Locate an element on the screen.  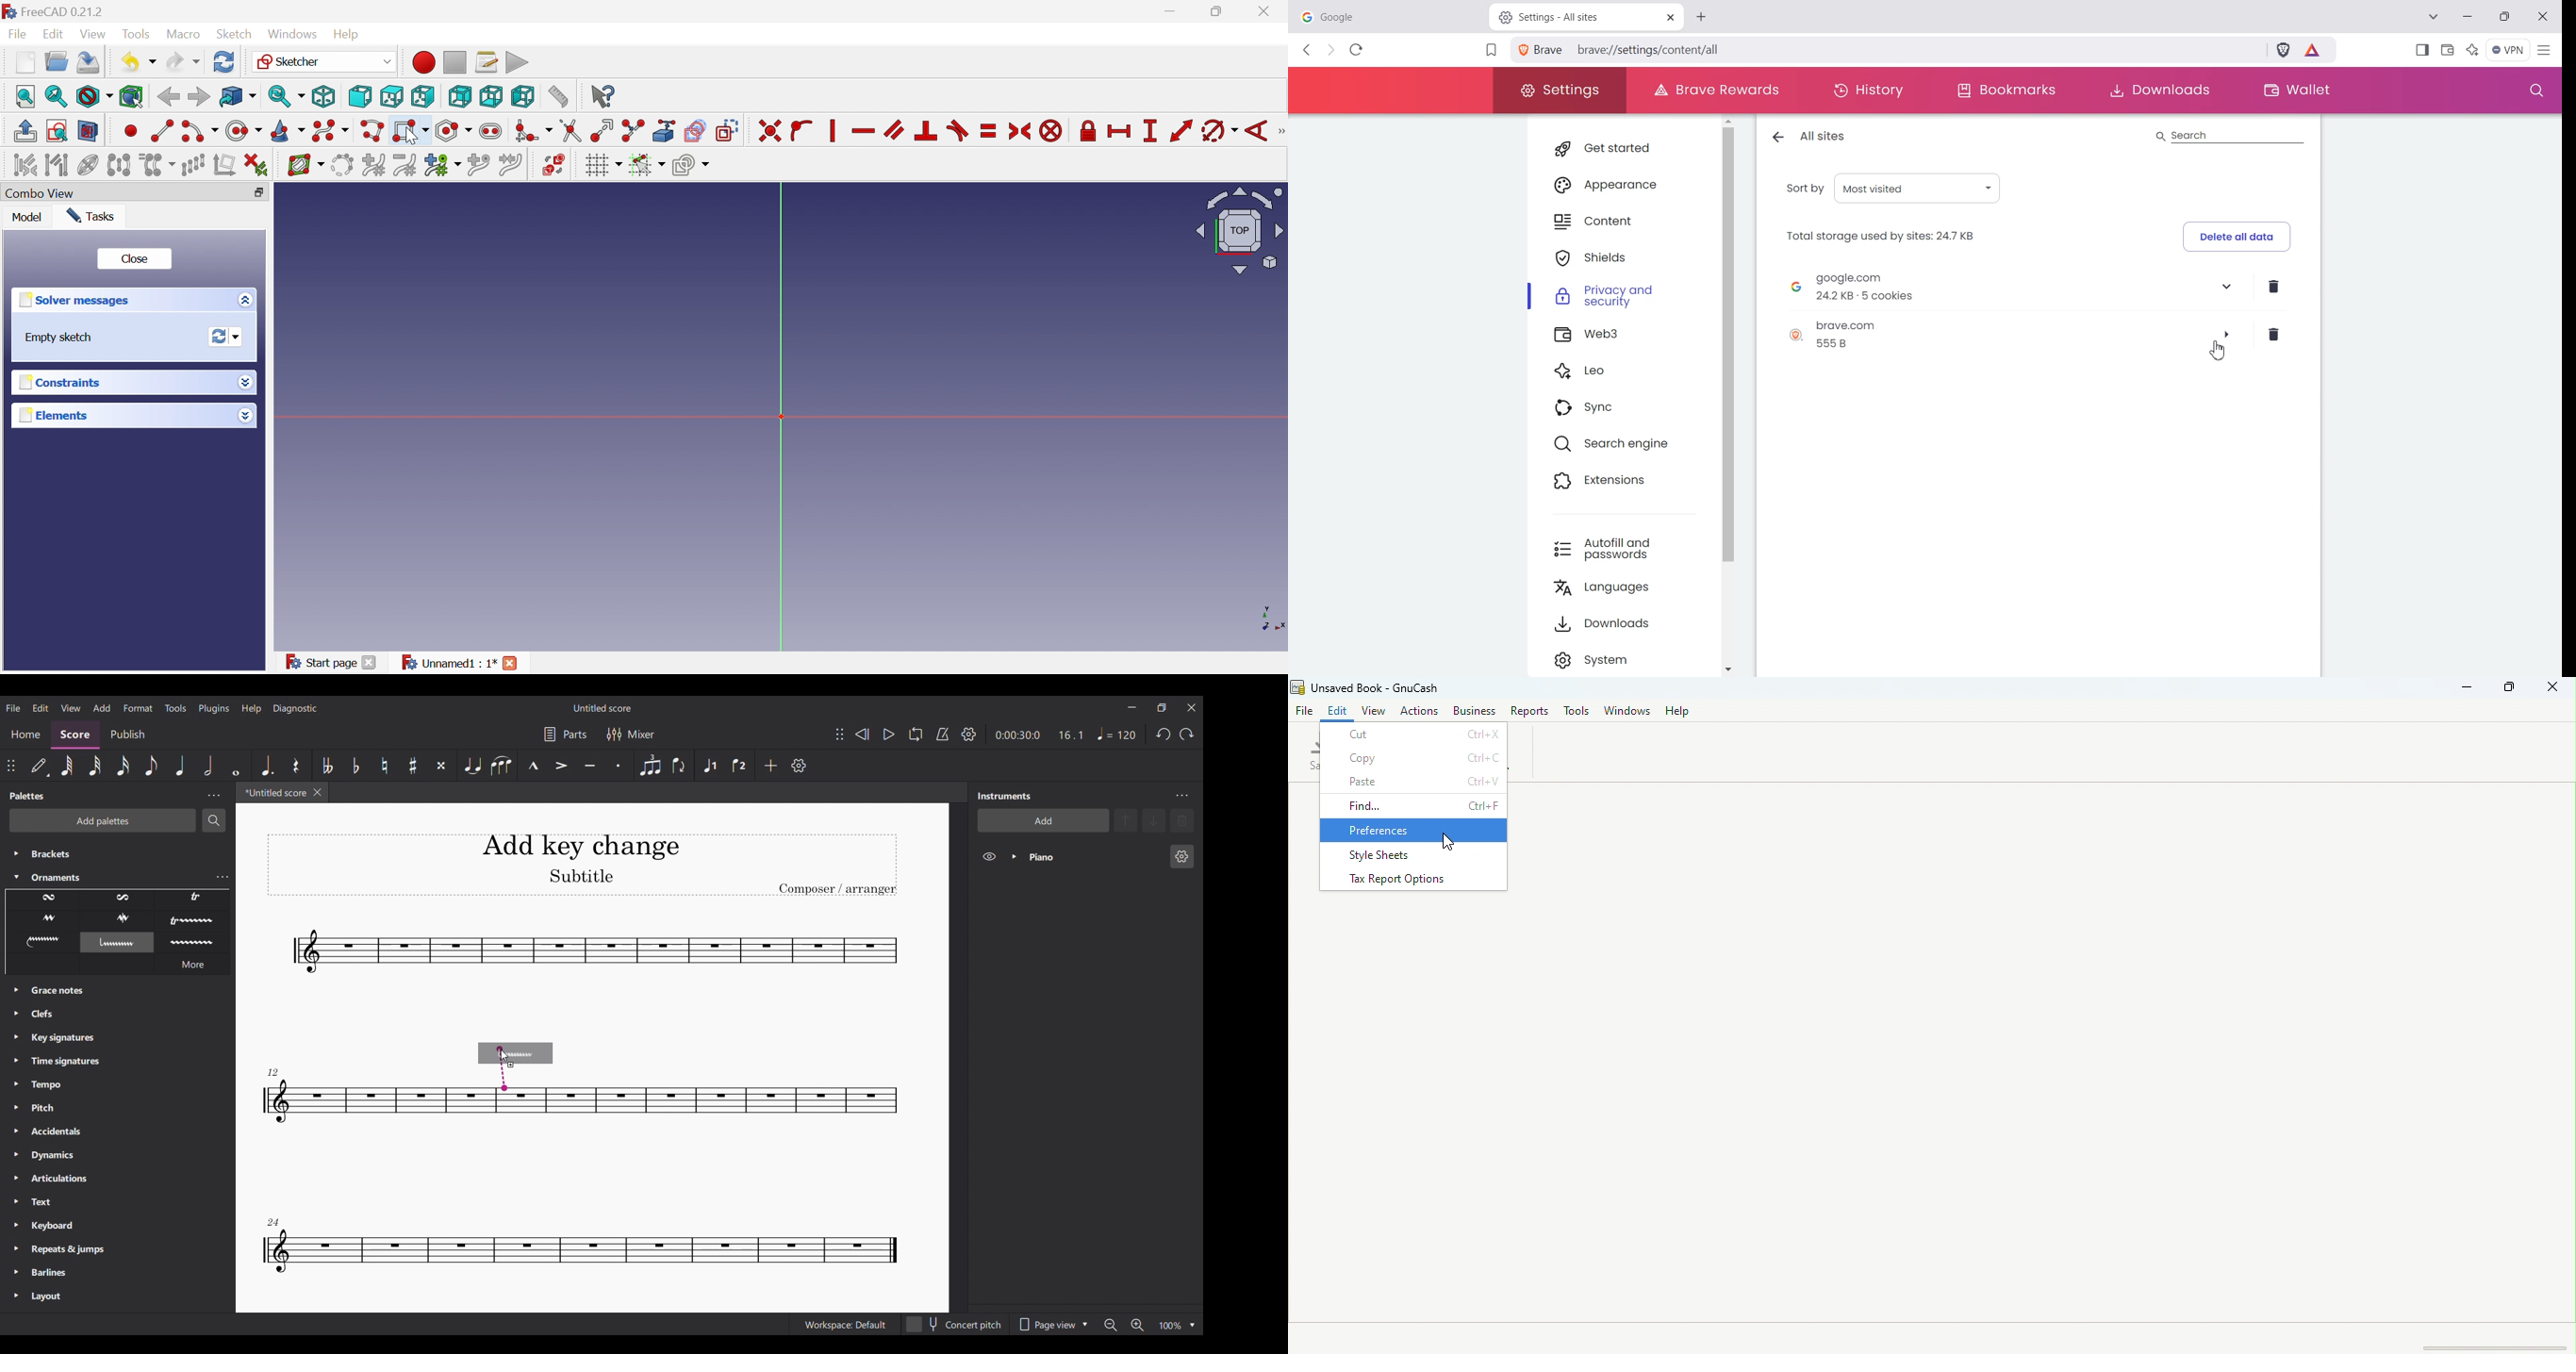
Staccato is located at coordinates (619, 765).